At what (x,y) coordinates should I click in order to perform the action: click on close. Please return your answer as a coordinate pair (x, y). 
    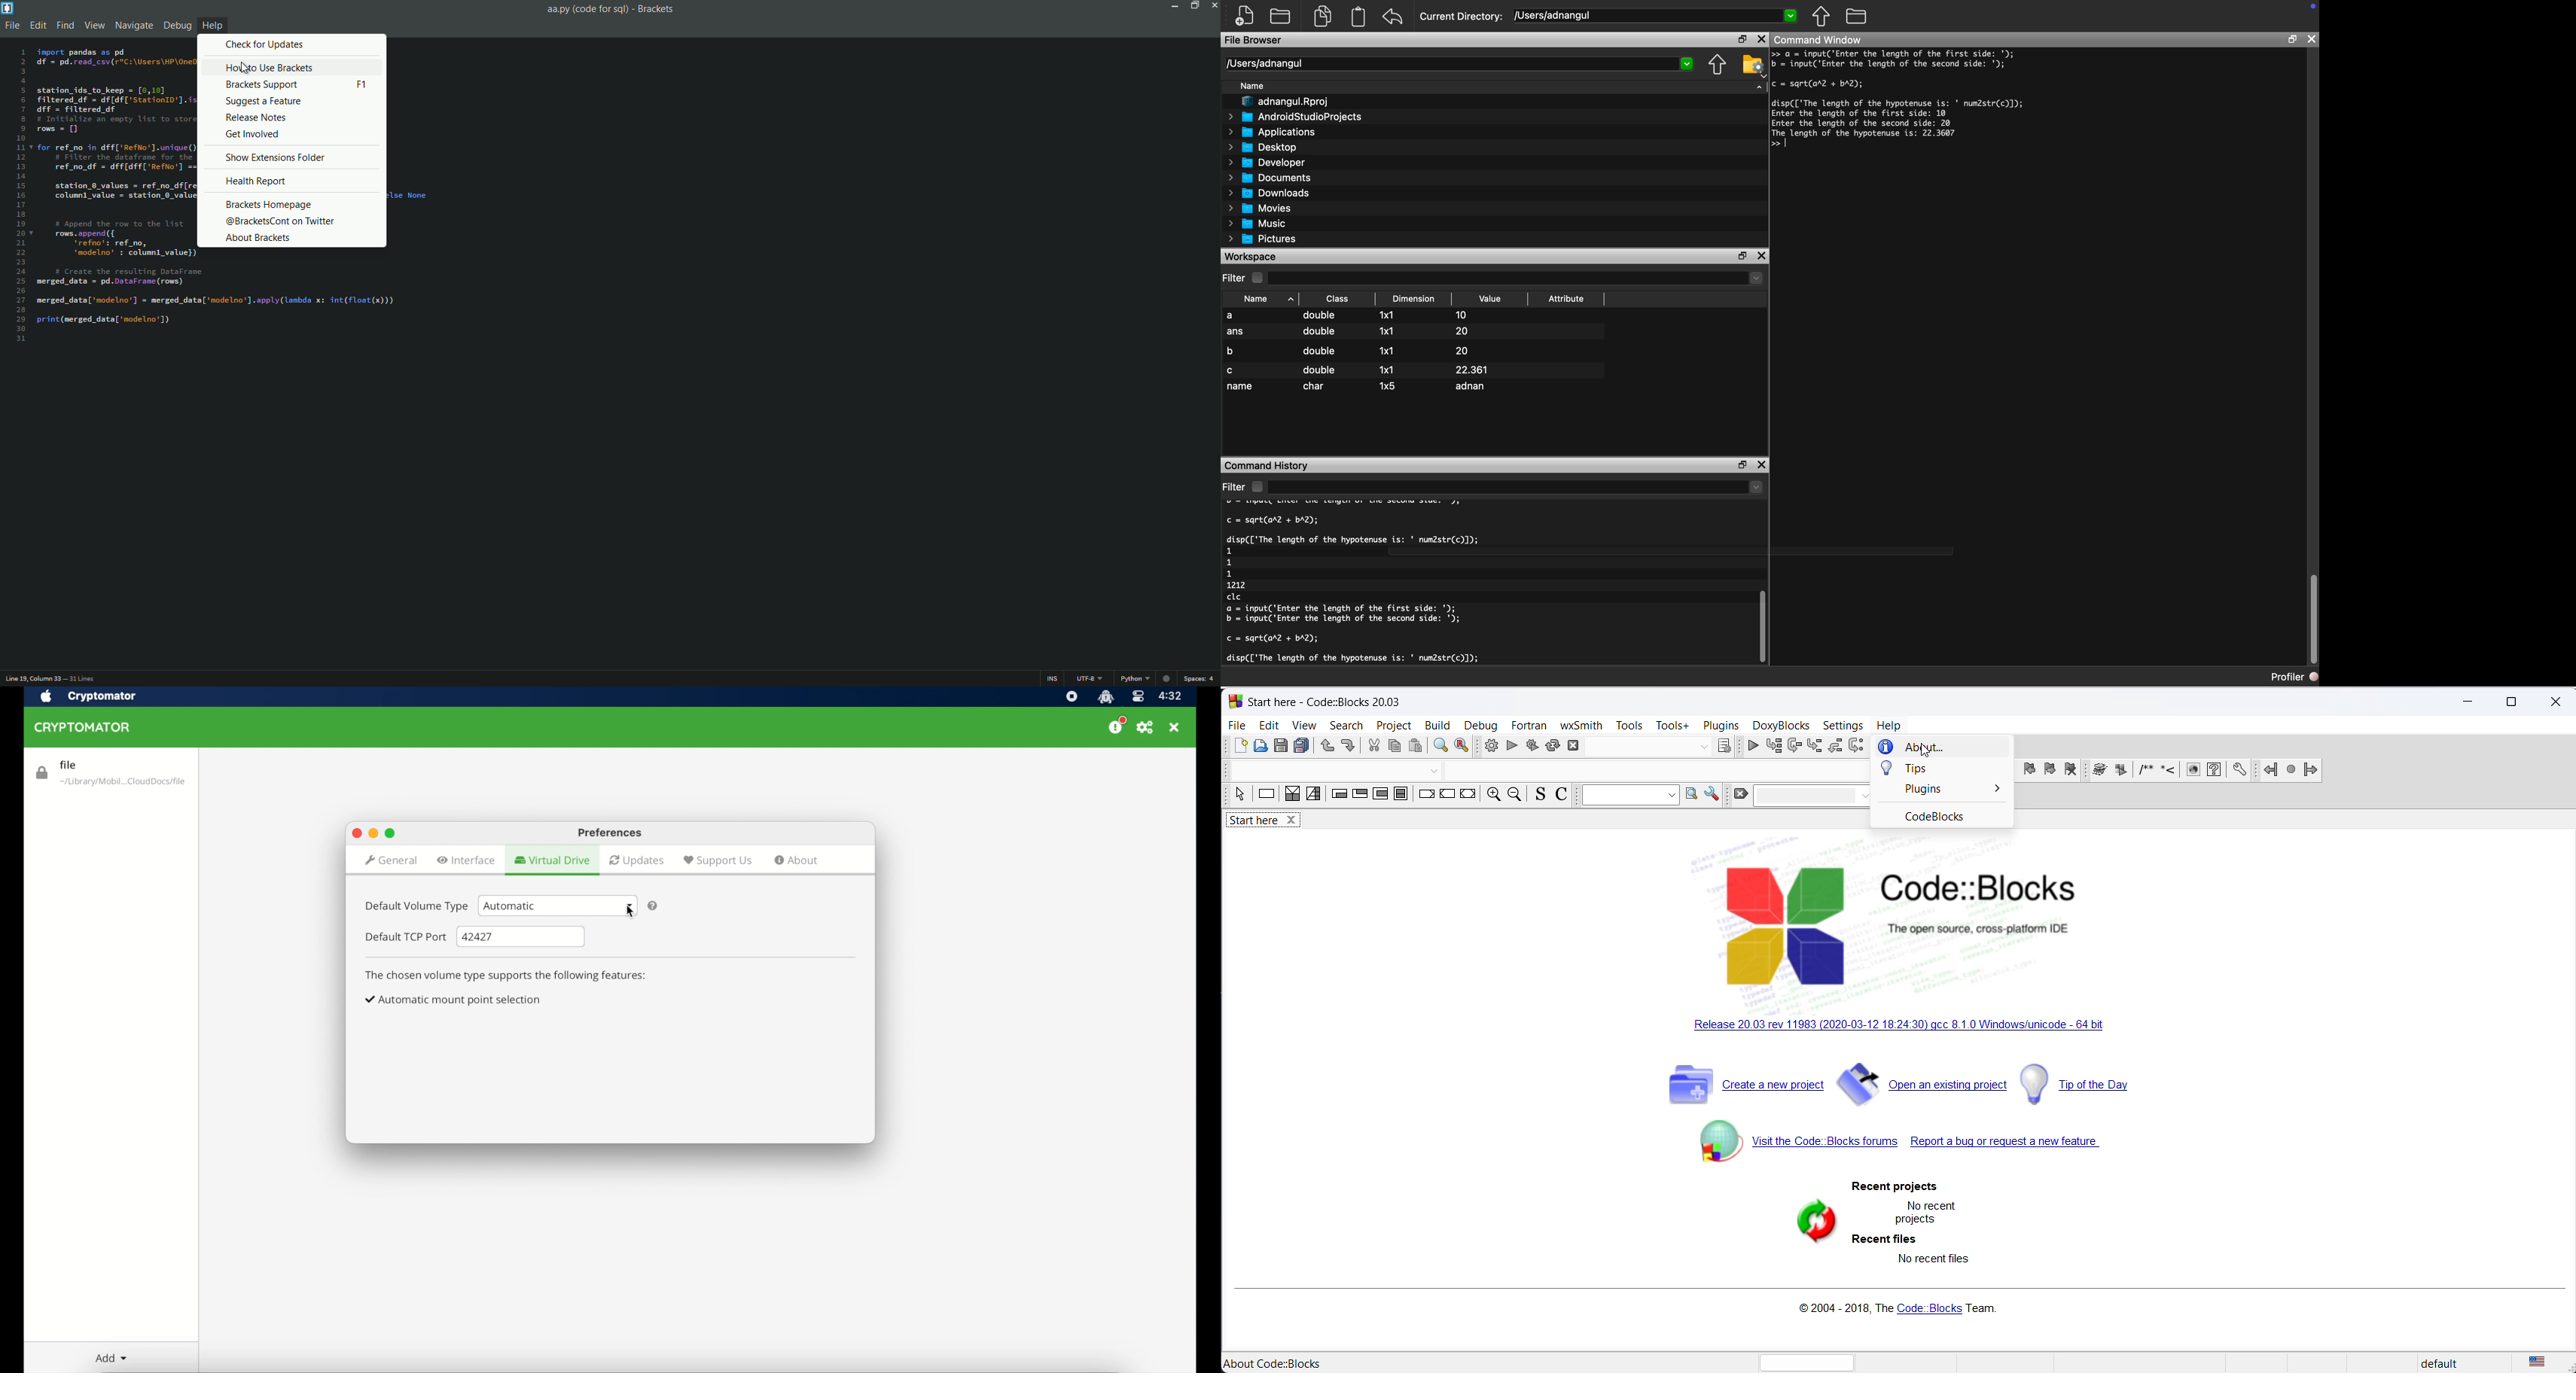
    Looking at the image, I should click on (1764, 256).